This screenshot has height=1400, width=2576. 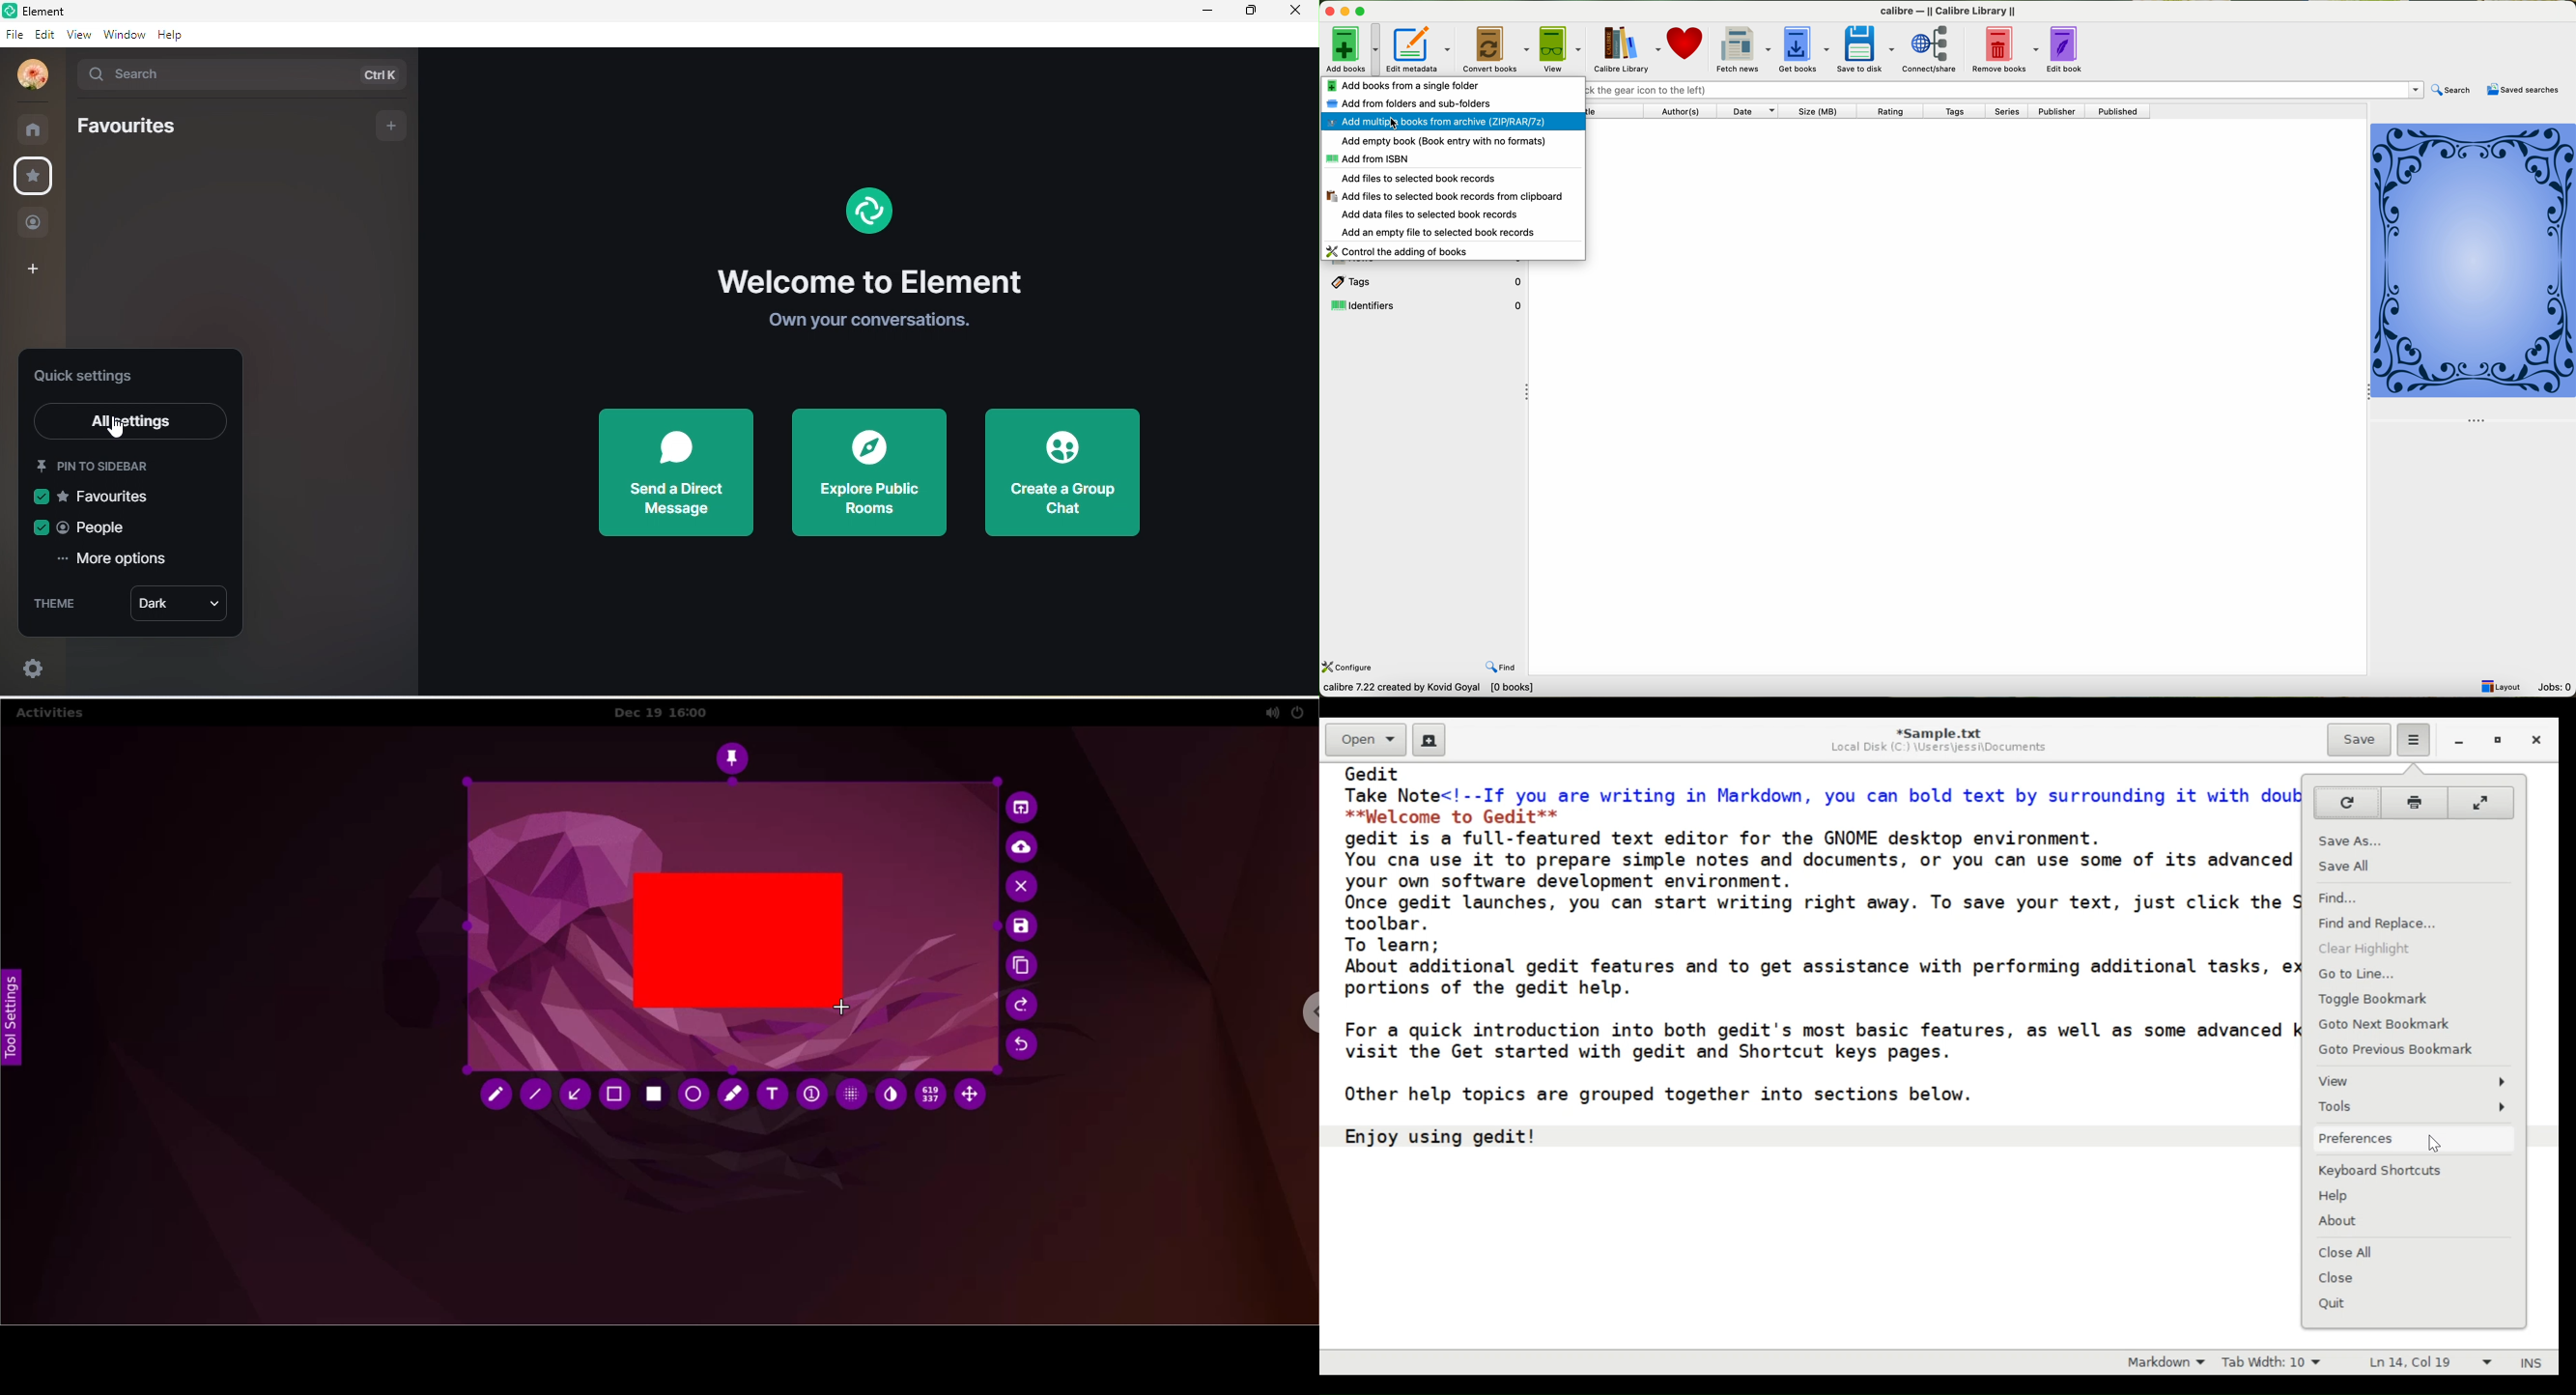 What do you see at coordinates (1062, 468) in the screenshot?
I see `create a group chat` at bounding box center [1062, 468].